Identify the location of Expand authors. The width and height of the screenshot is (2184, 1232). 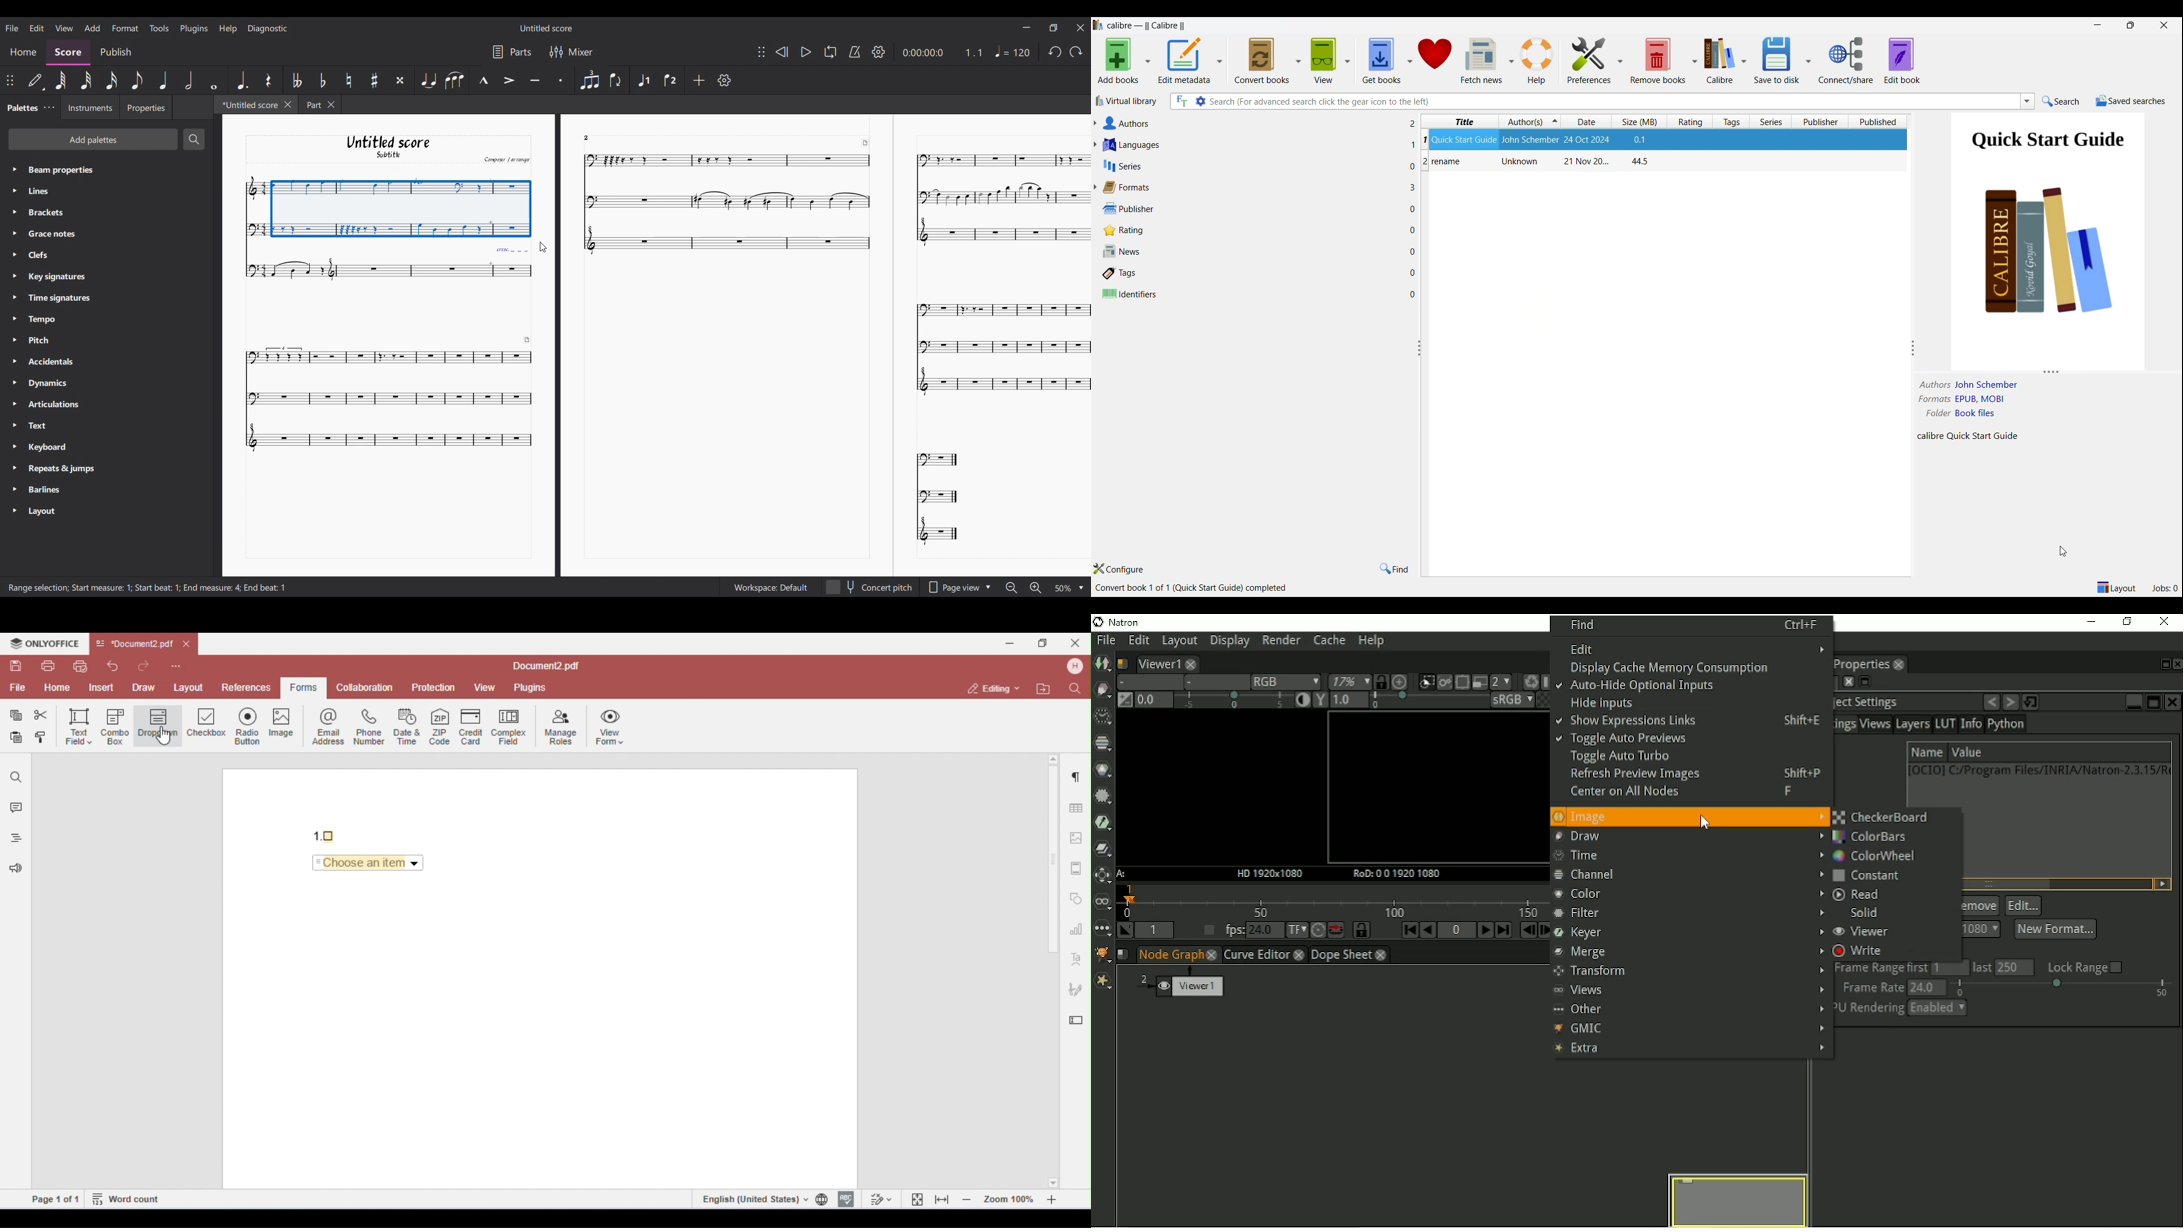
(1095, 123).